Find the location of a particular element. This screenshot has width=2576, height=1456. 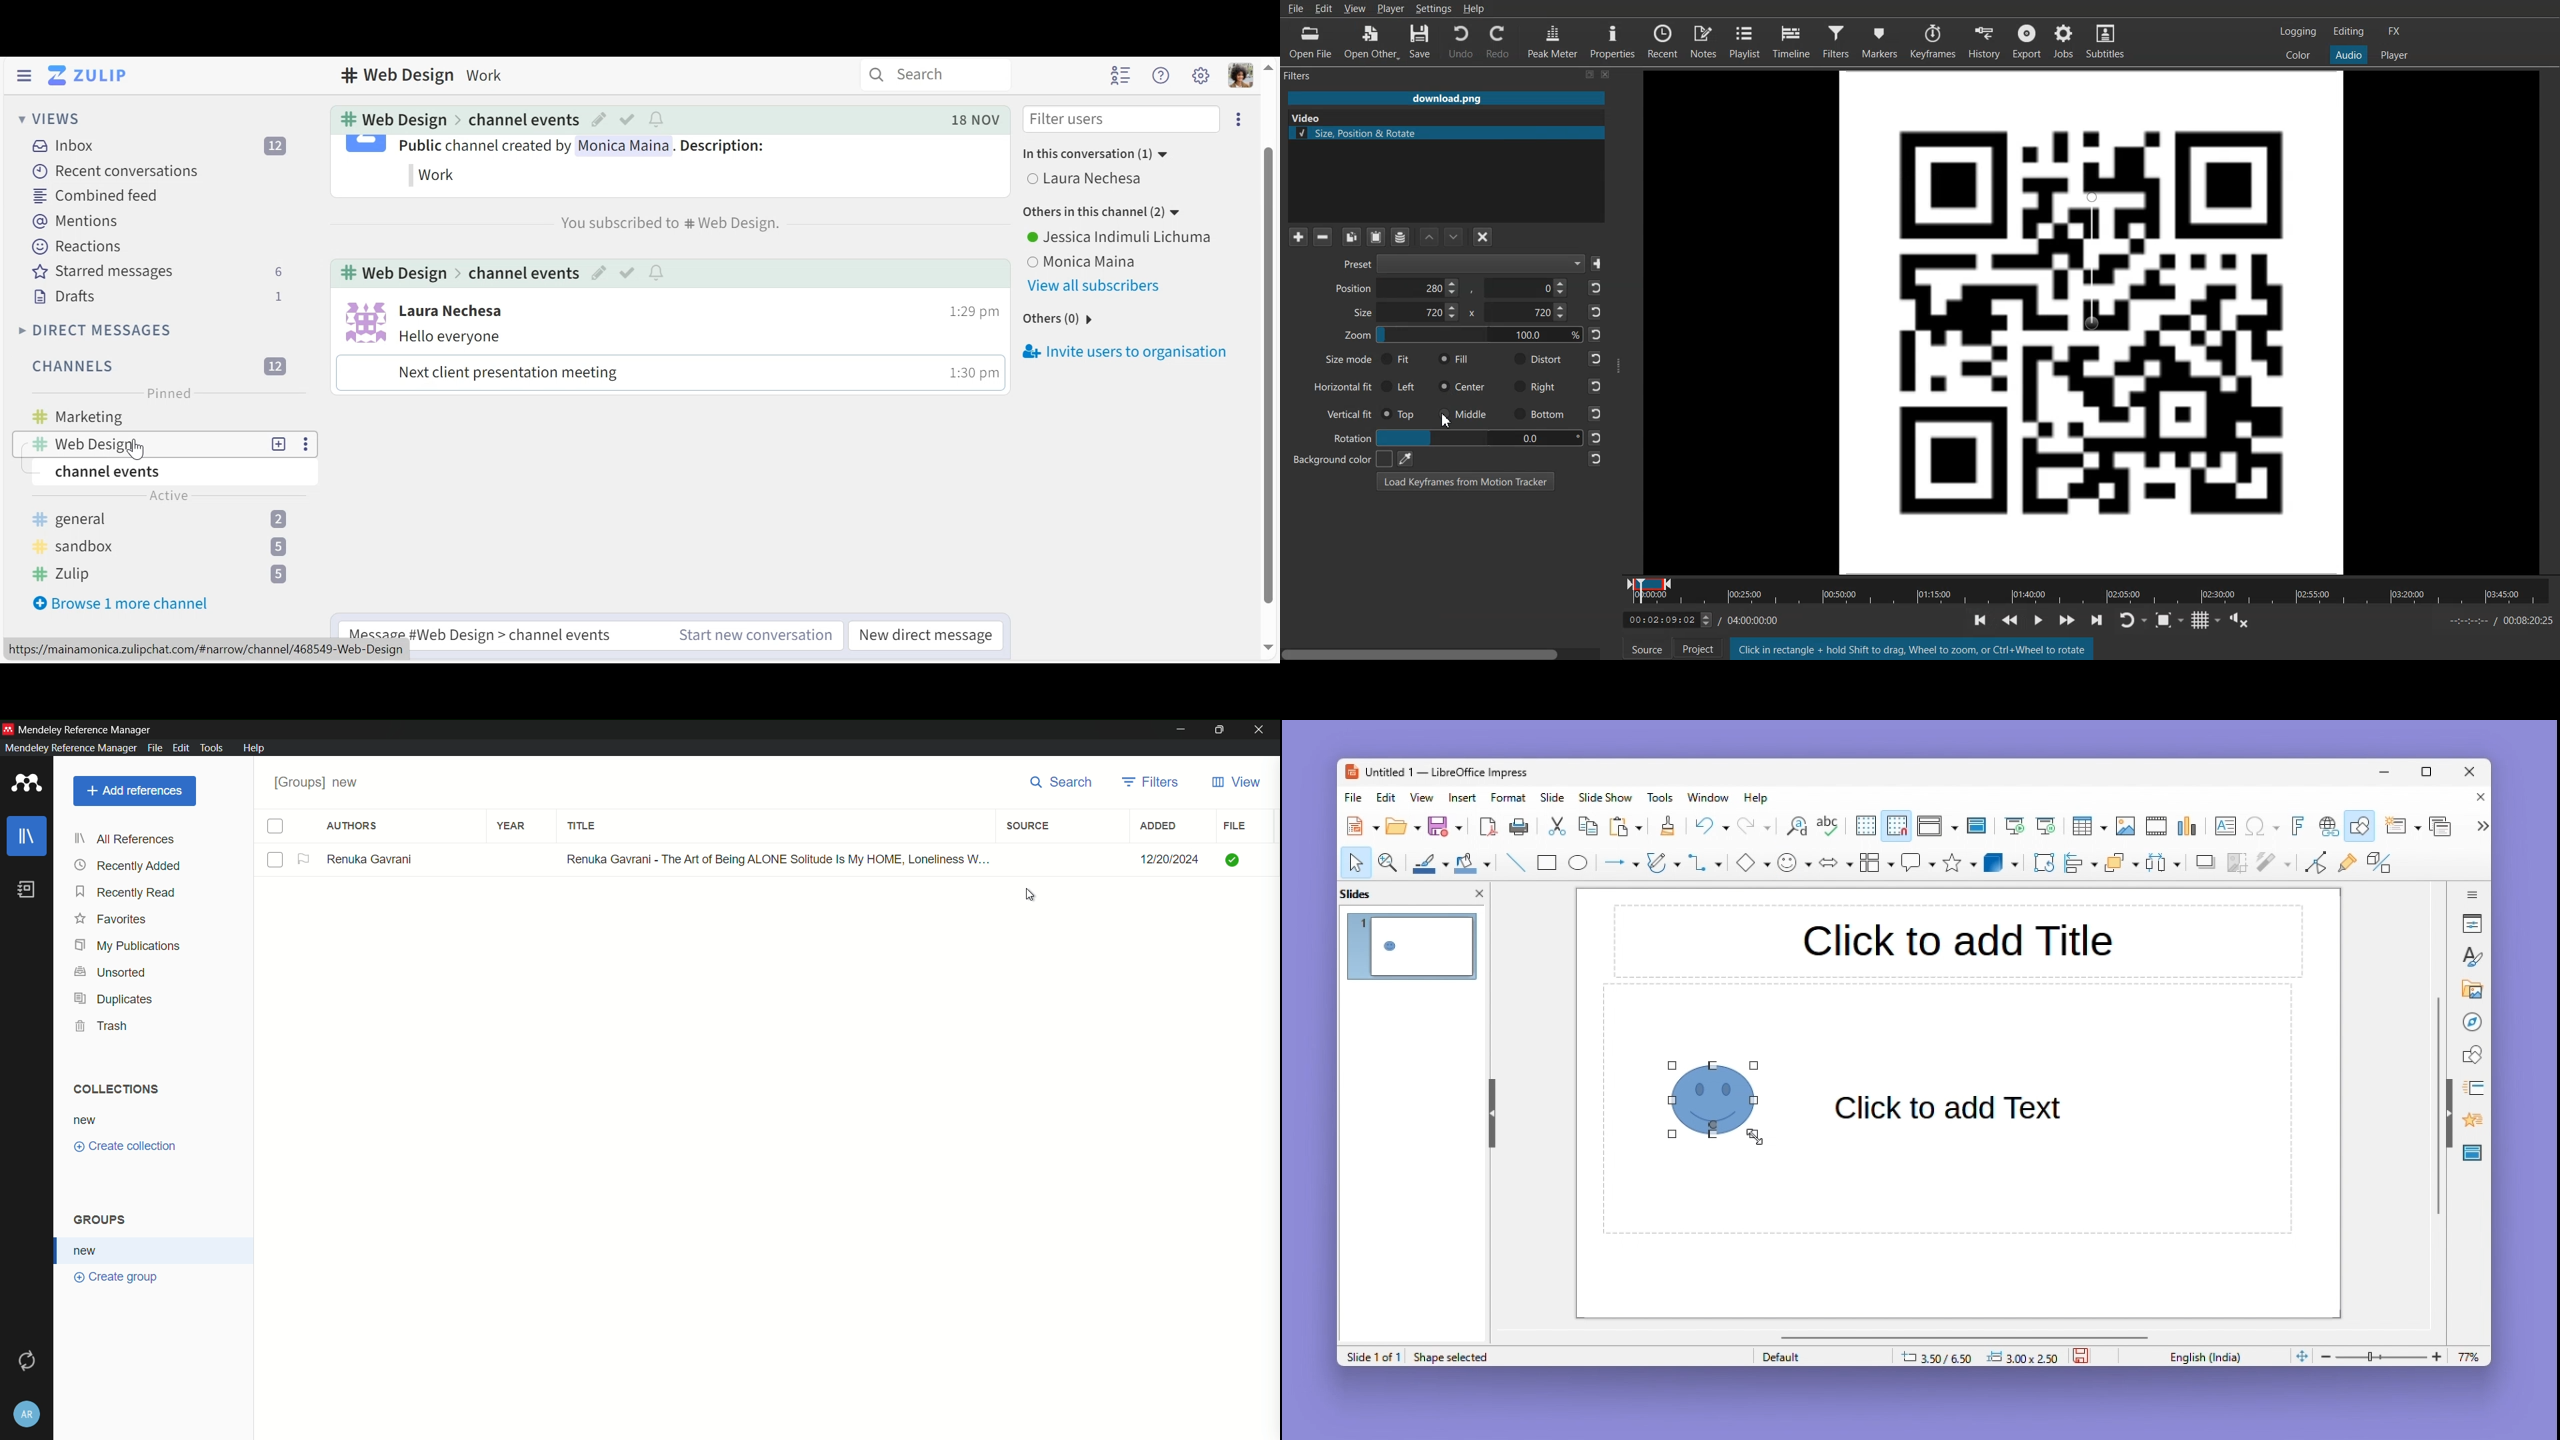

Zoom Adjuster is located at coordinates (1463, 337).